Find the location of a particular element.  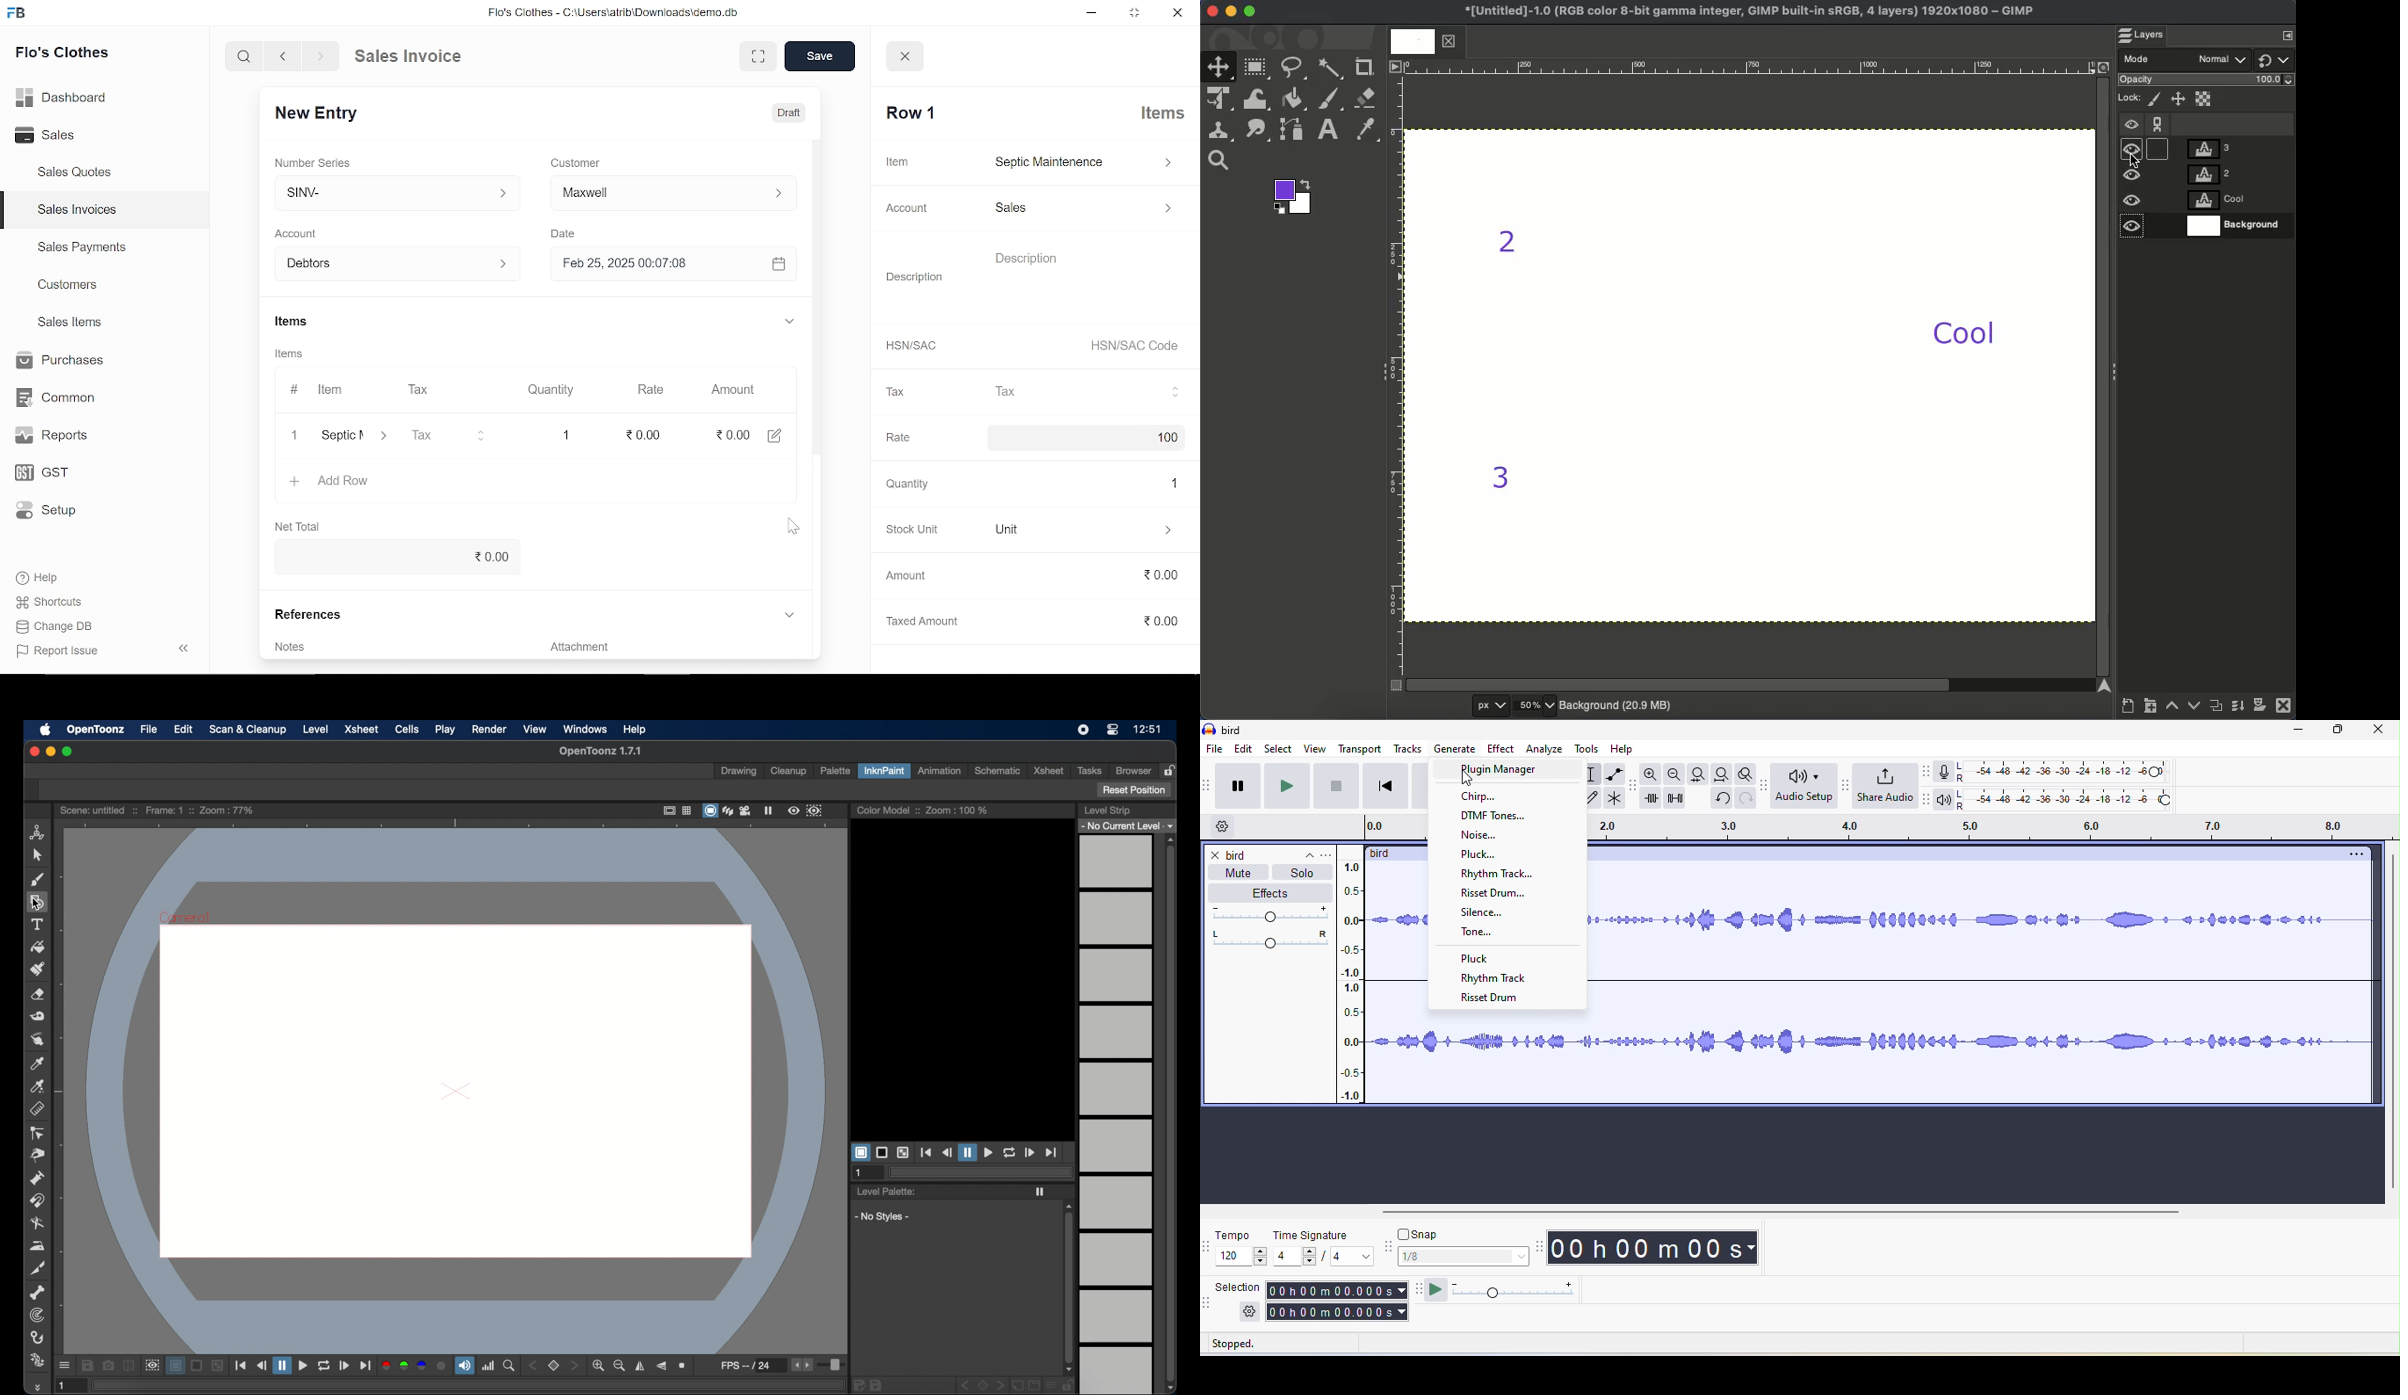

+ Add Row is located at coordinates (335, 482).